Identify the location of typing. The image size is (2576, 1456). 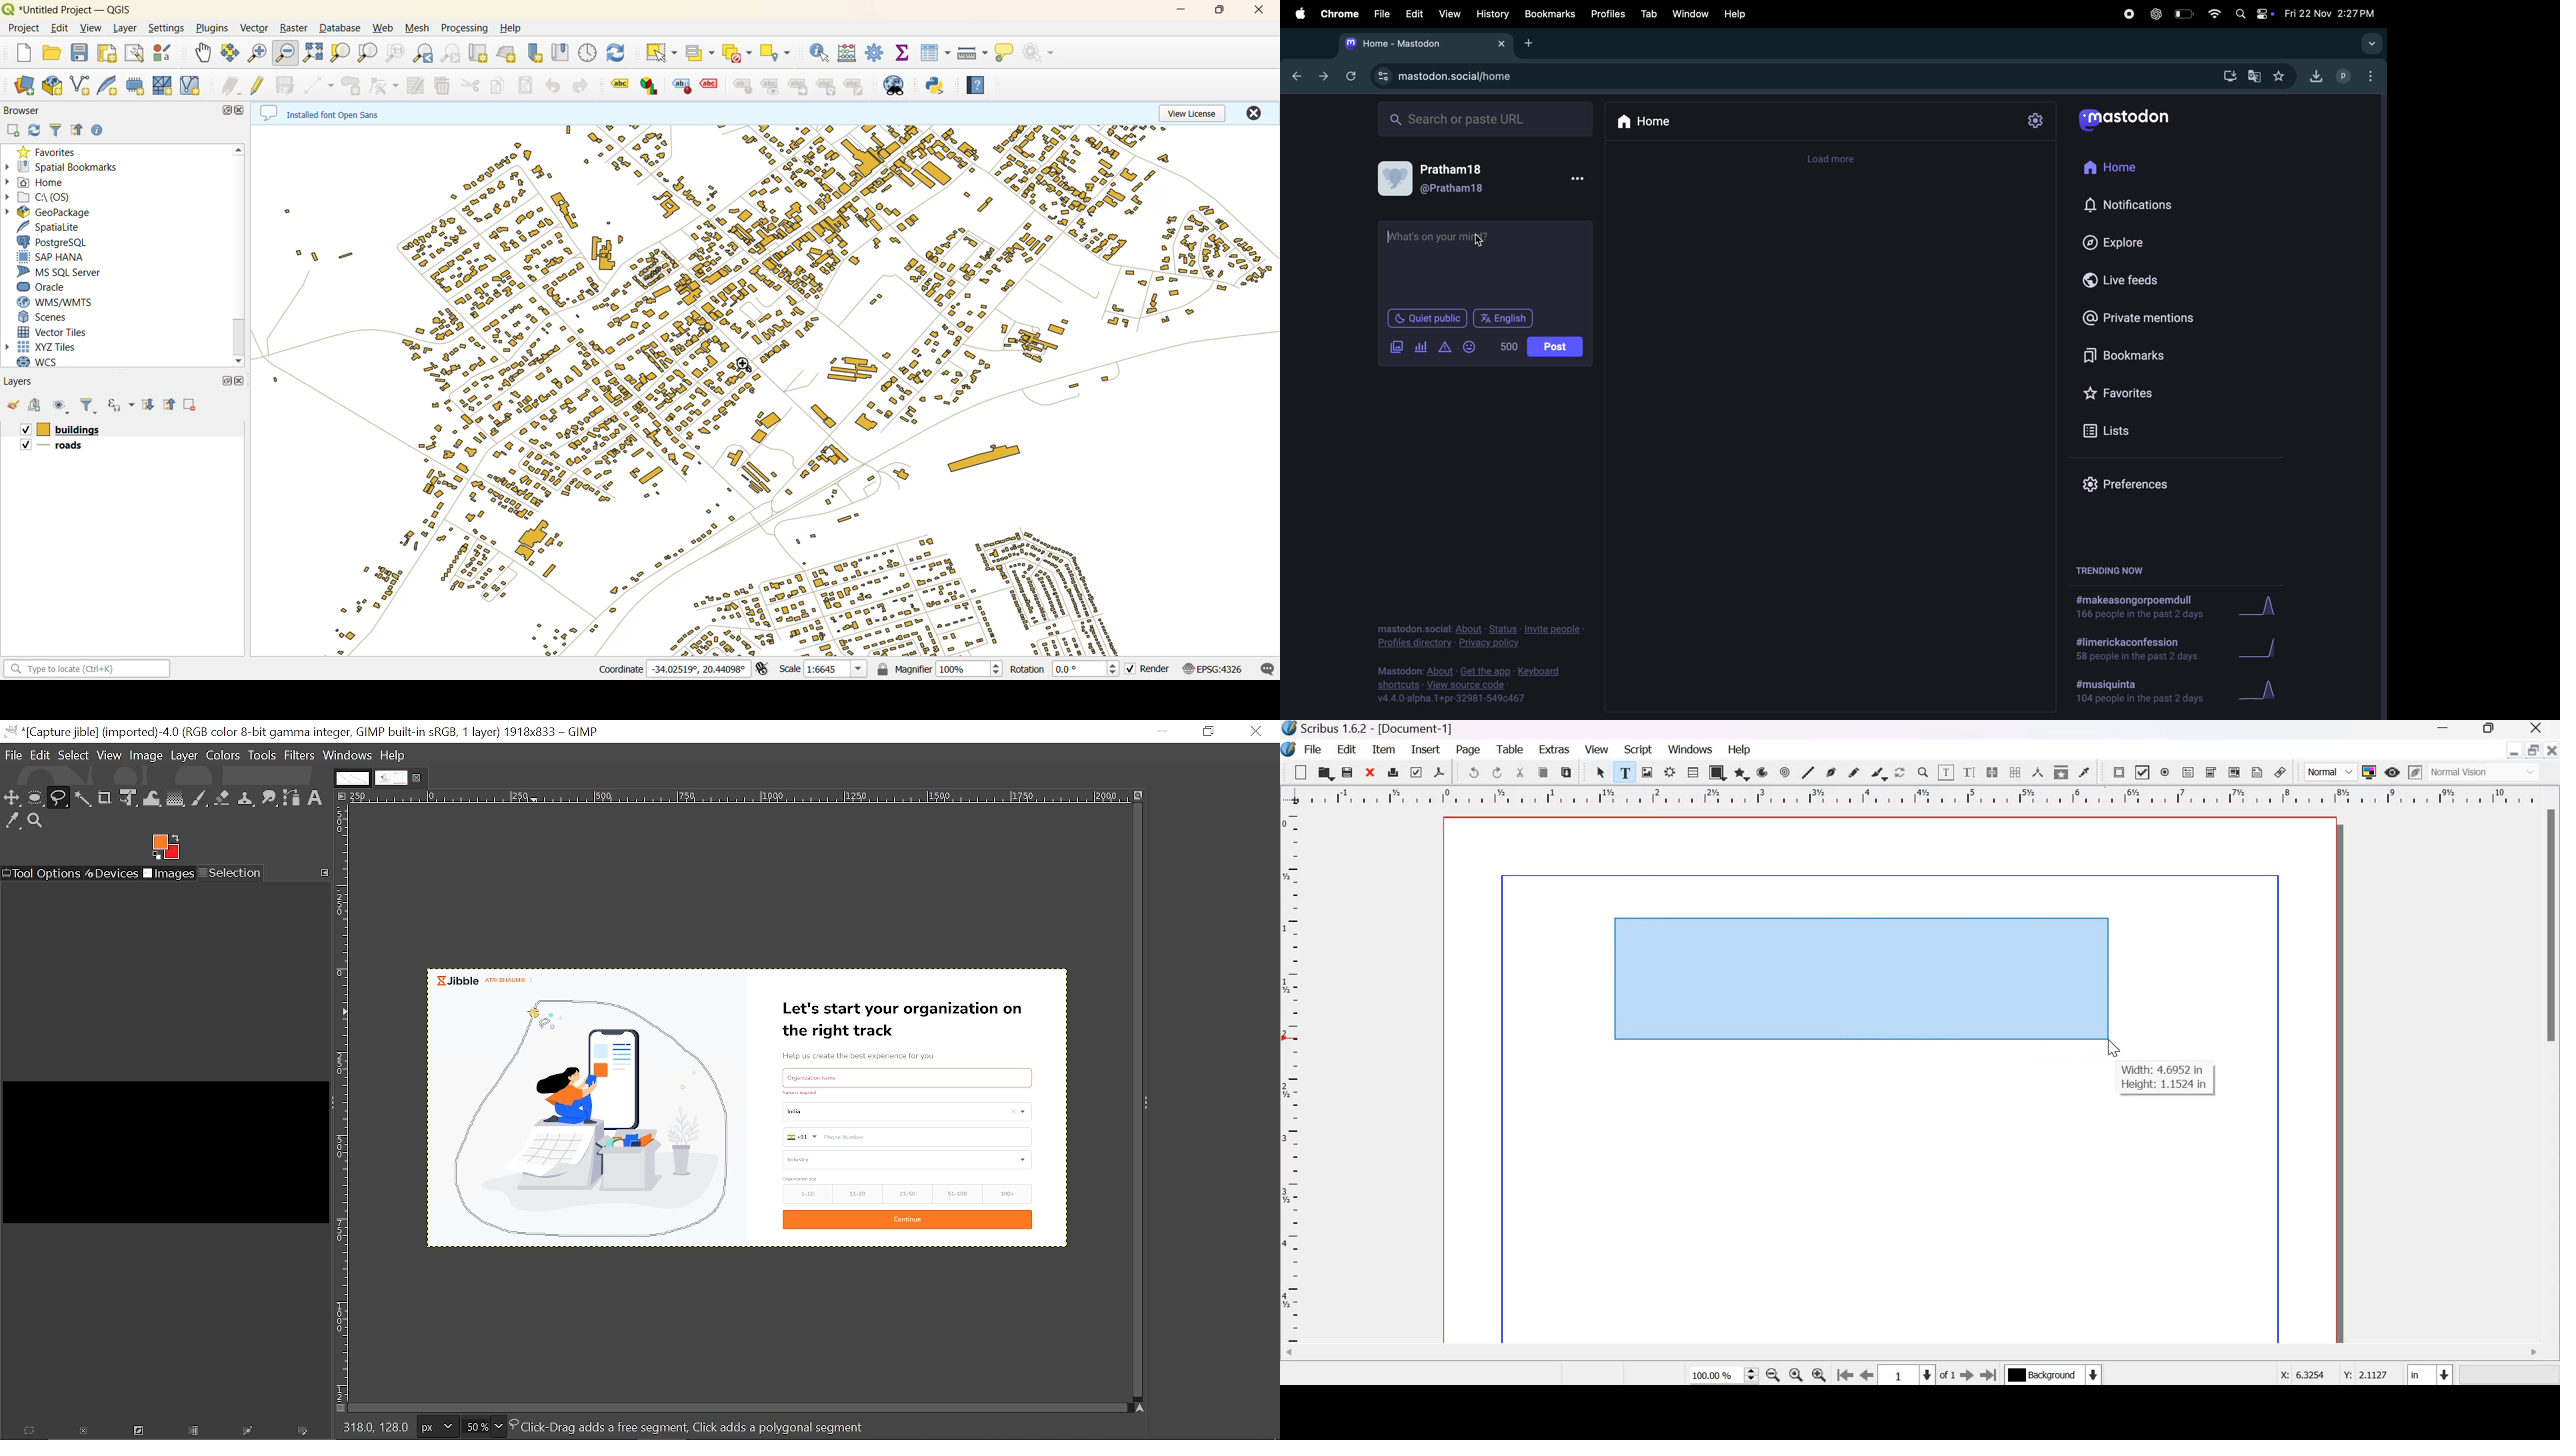
(1437, 238).